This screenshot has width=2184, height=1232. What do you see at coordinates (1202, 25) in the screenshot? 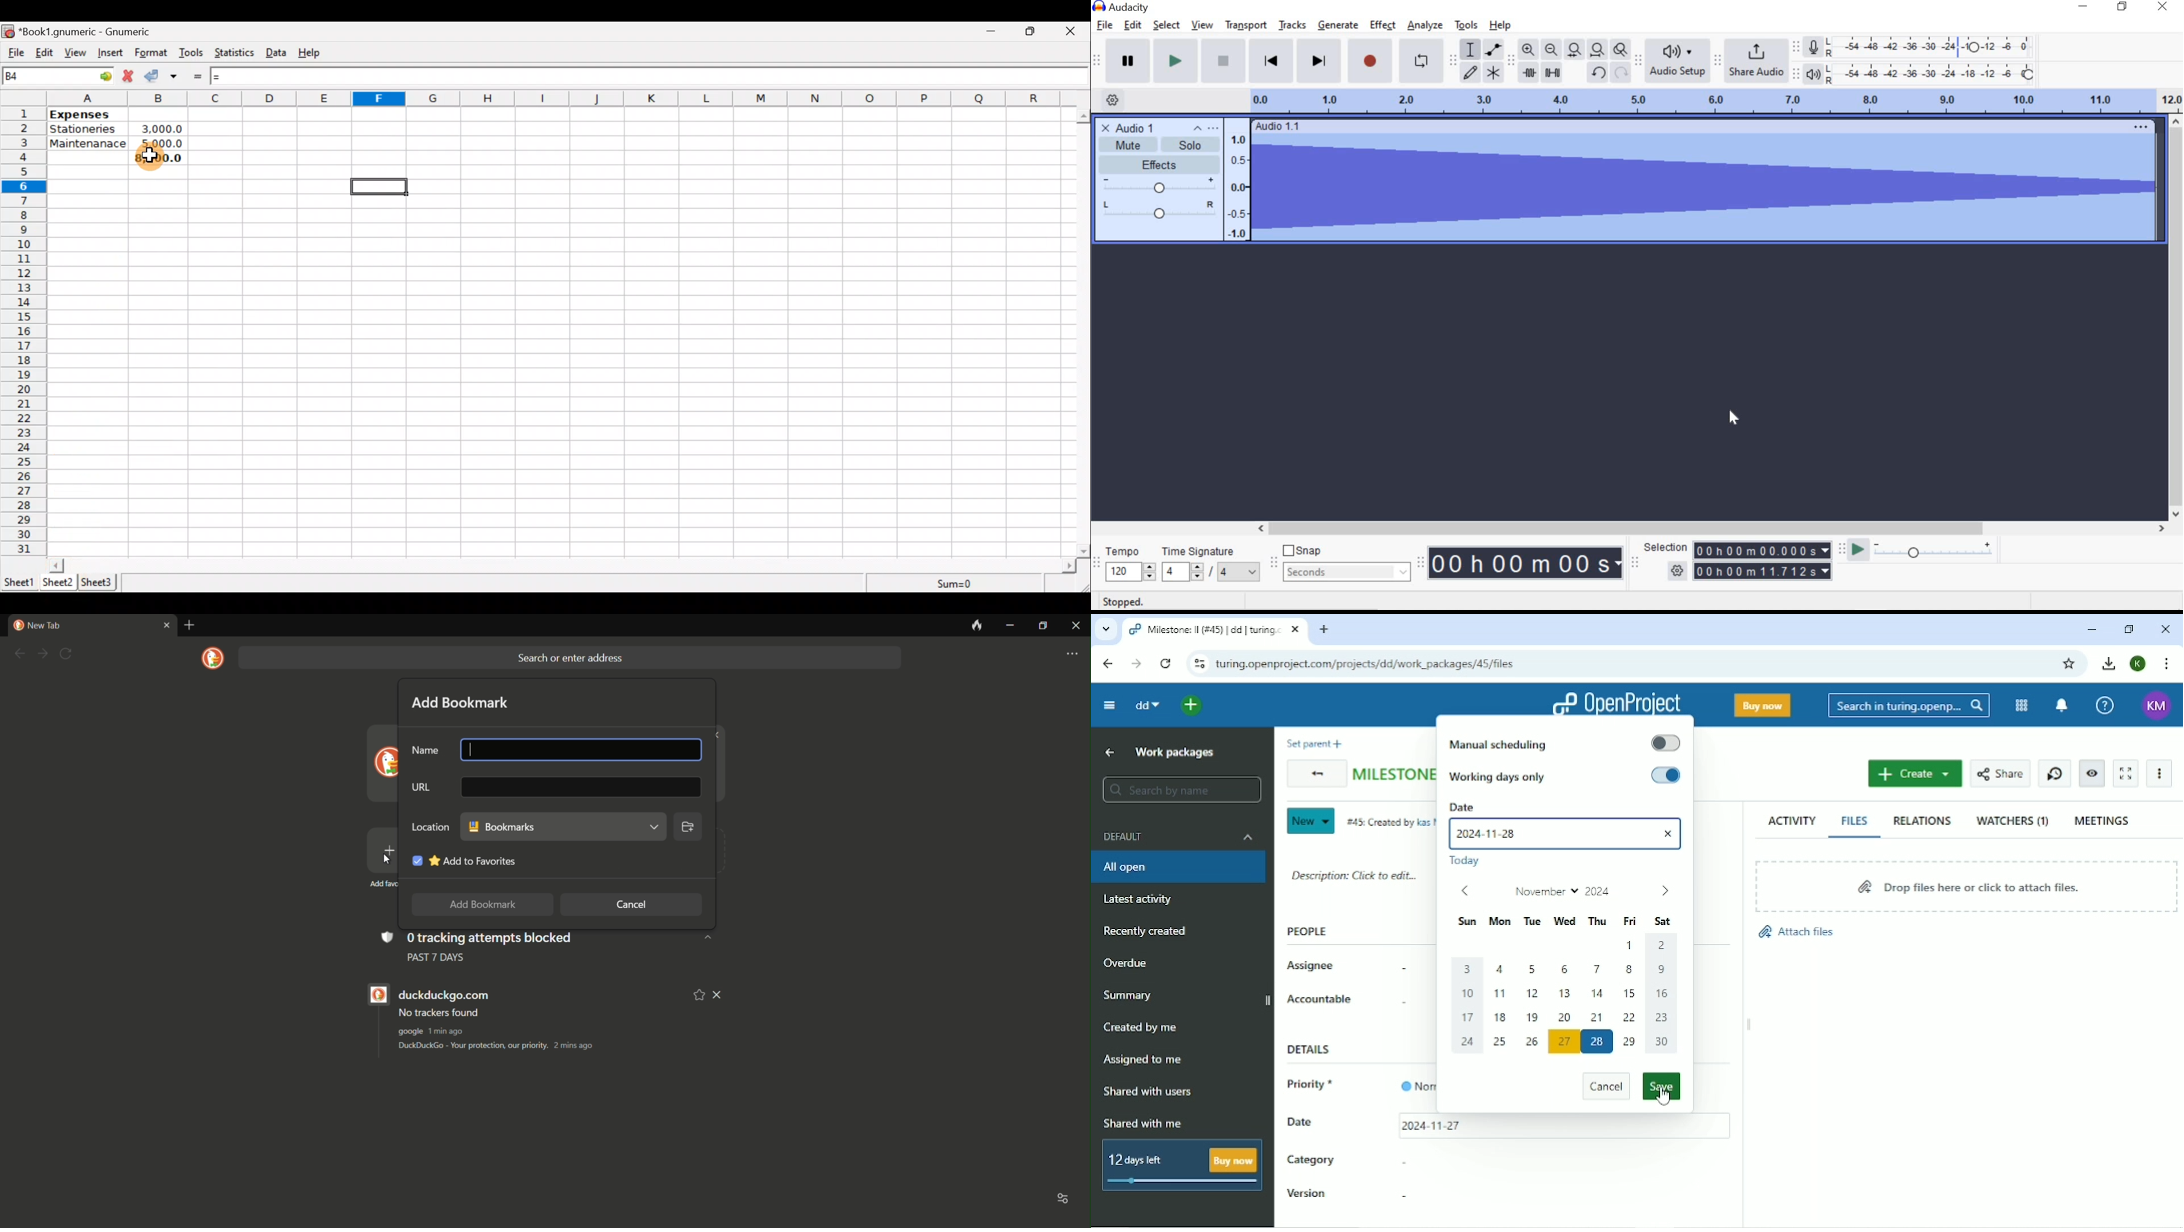
I see `view` at bounding box center [1202, 25].